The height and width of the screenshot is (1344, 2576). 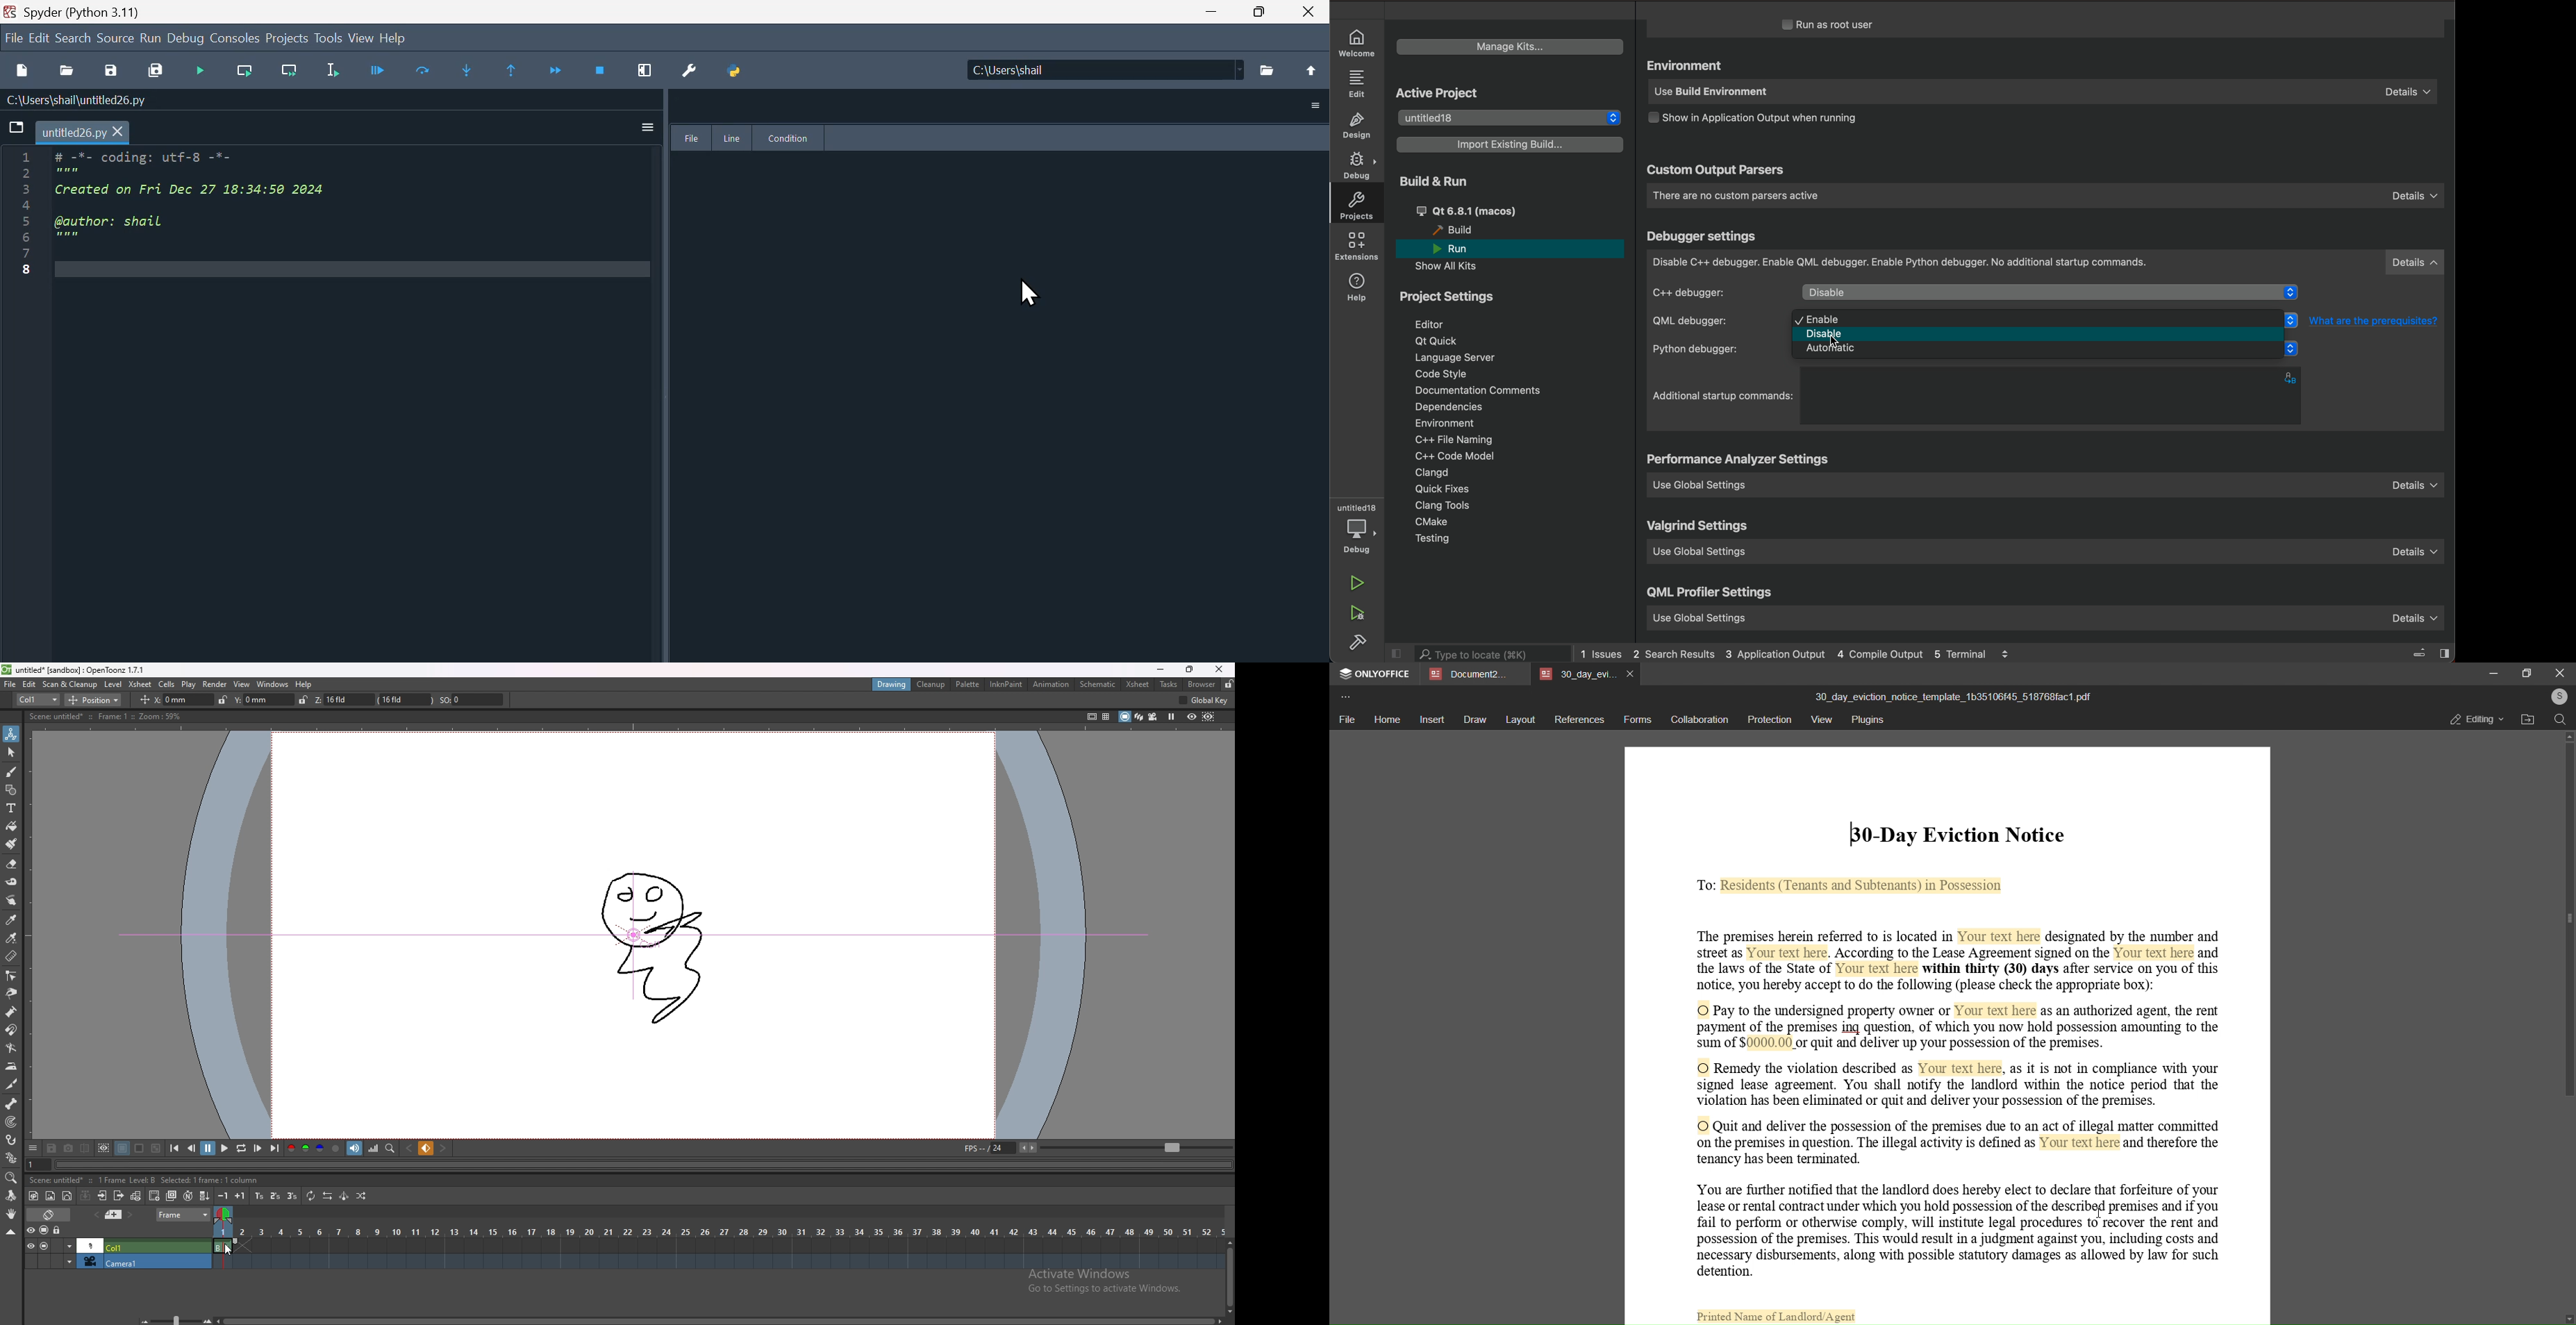 What do you see at coordinates (293, 71) in the screenshot?
I see `Run current line and go to the next one` at bounding box center [293, 71].